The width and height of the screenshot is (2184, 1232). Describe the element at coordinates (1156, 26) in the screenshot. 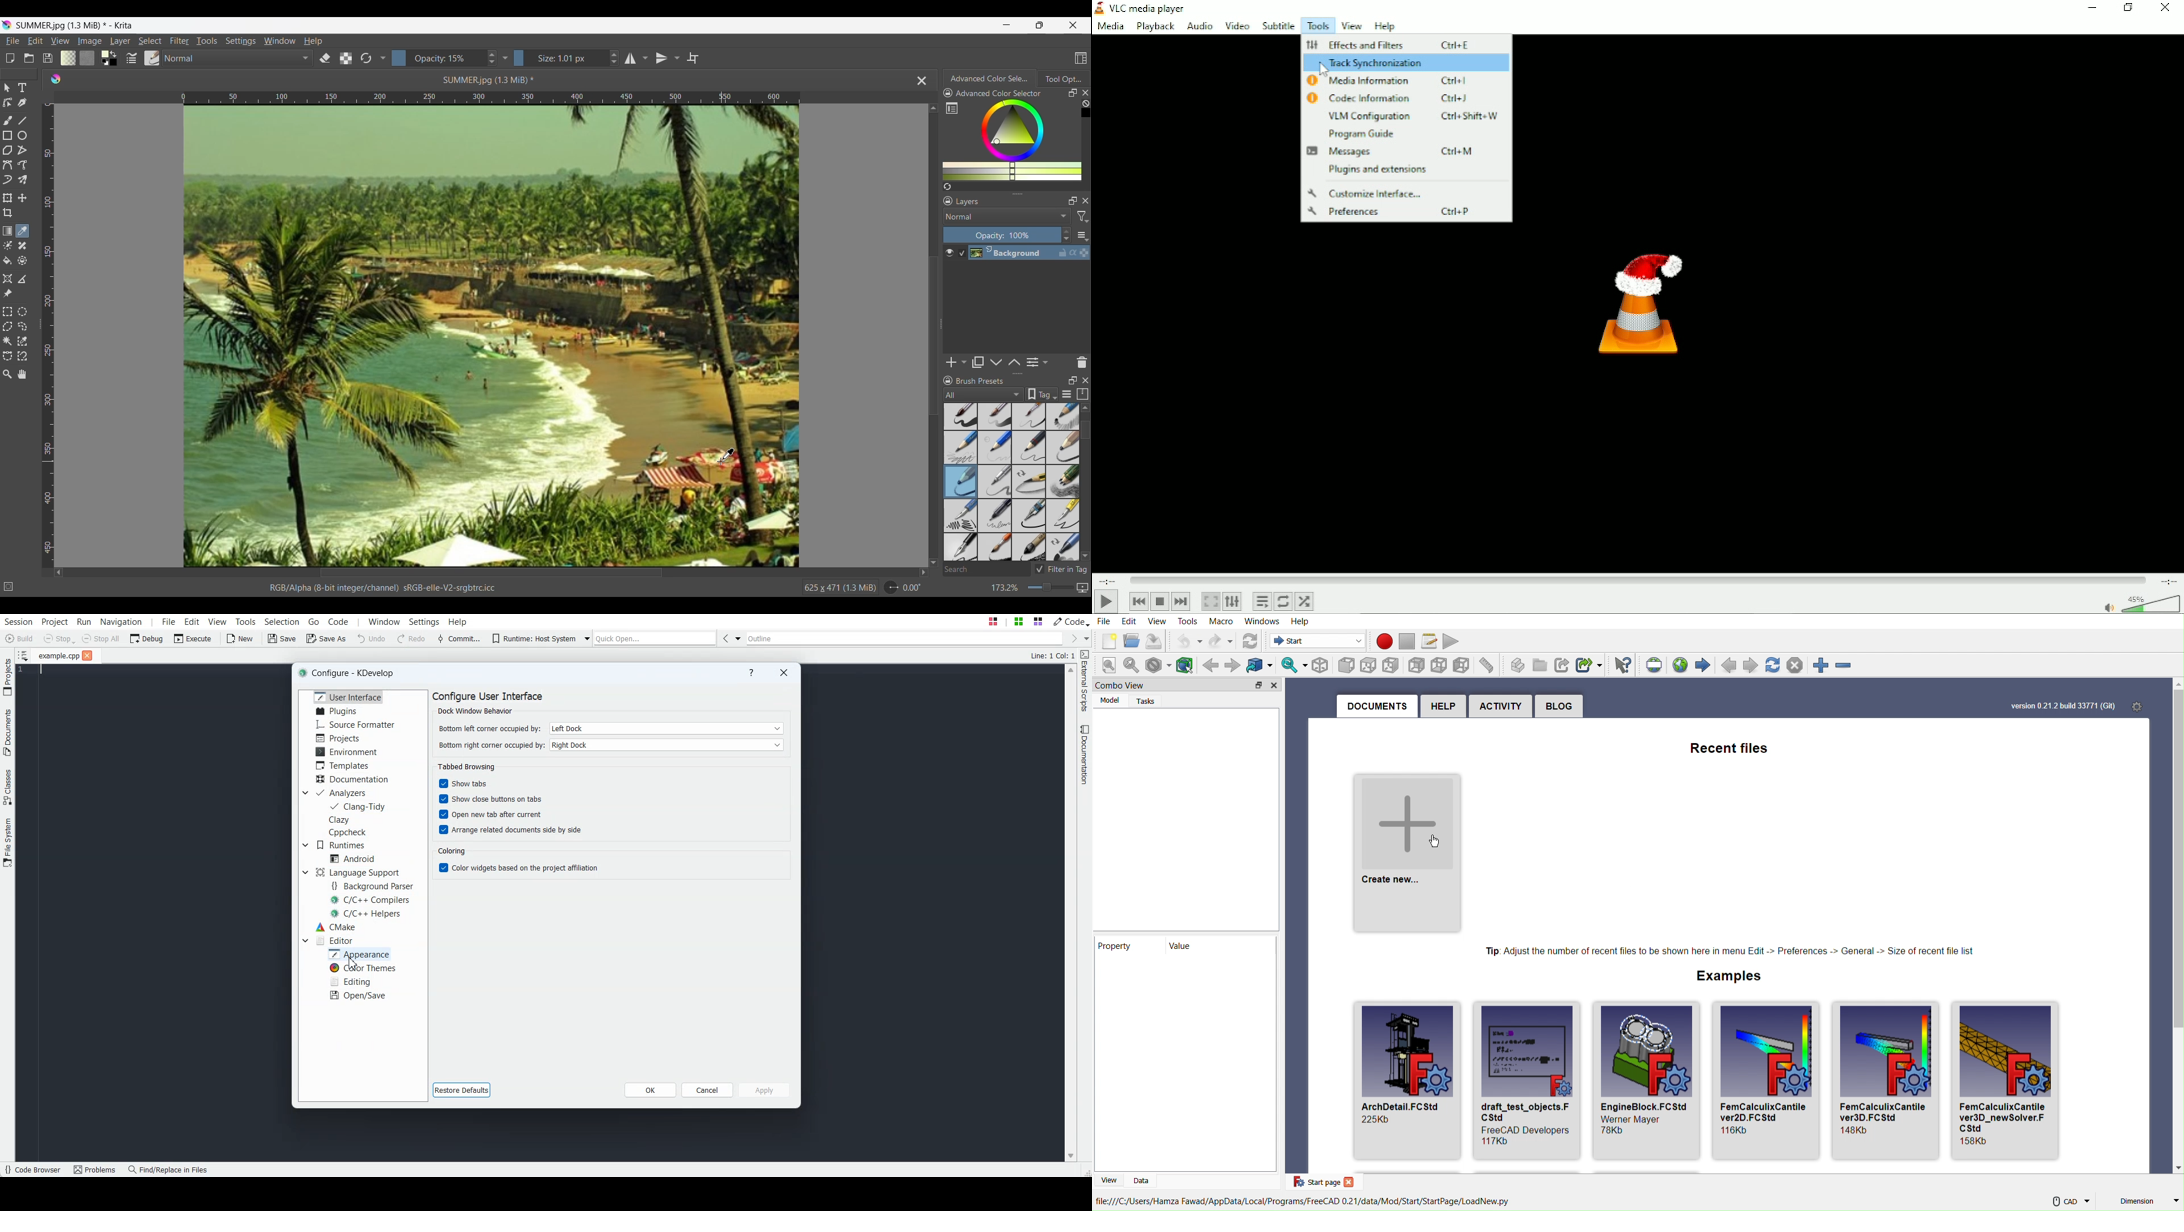

I see `playback` at that location.